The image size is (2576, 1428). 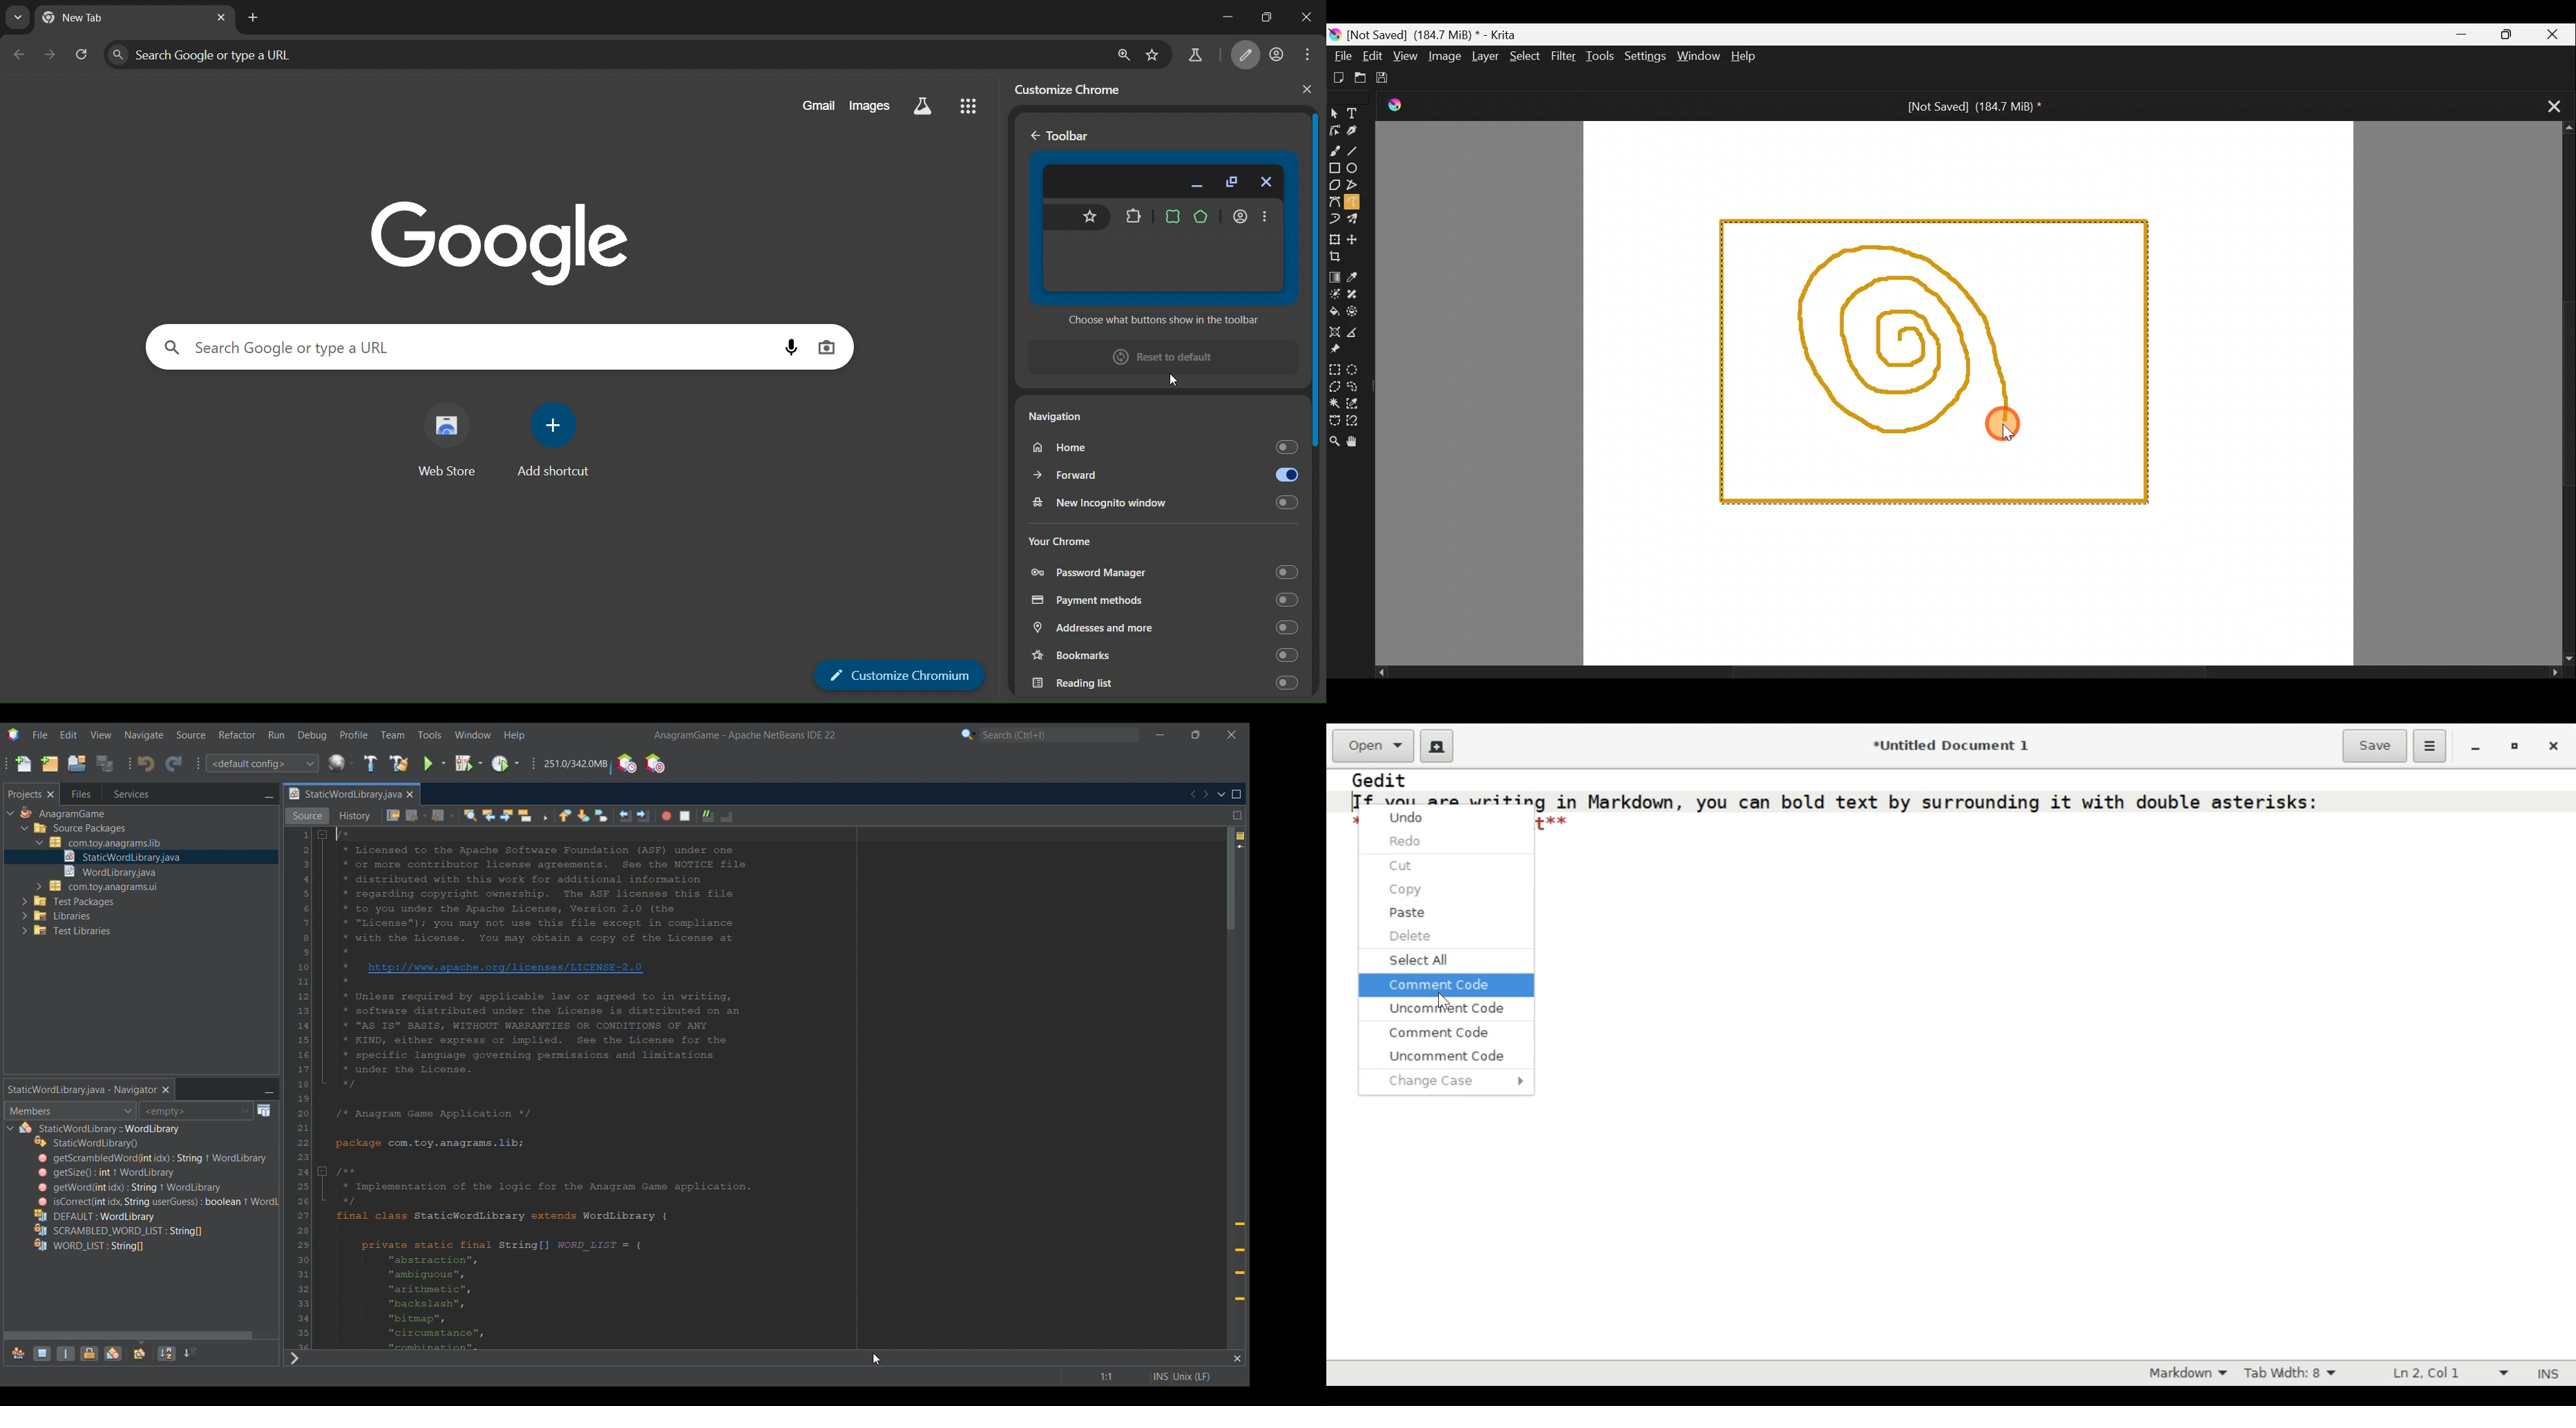 What do you see at coordinates (1696, 57) in the screenshot?
I see `Window` at bounding box center [1696, 57].